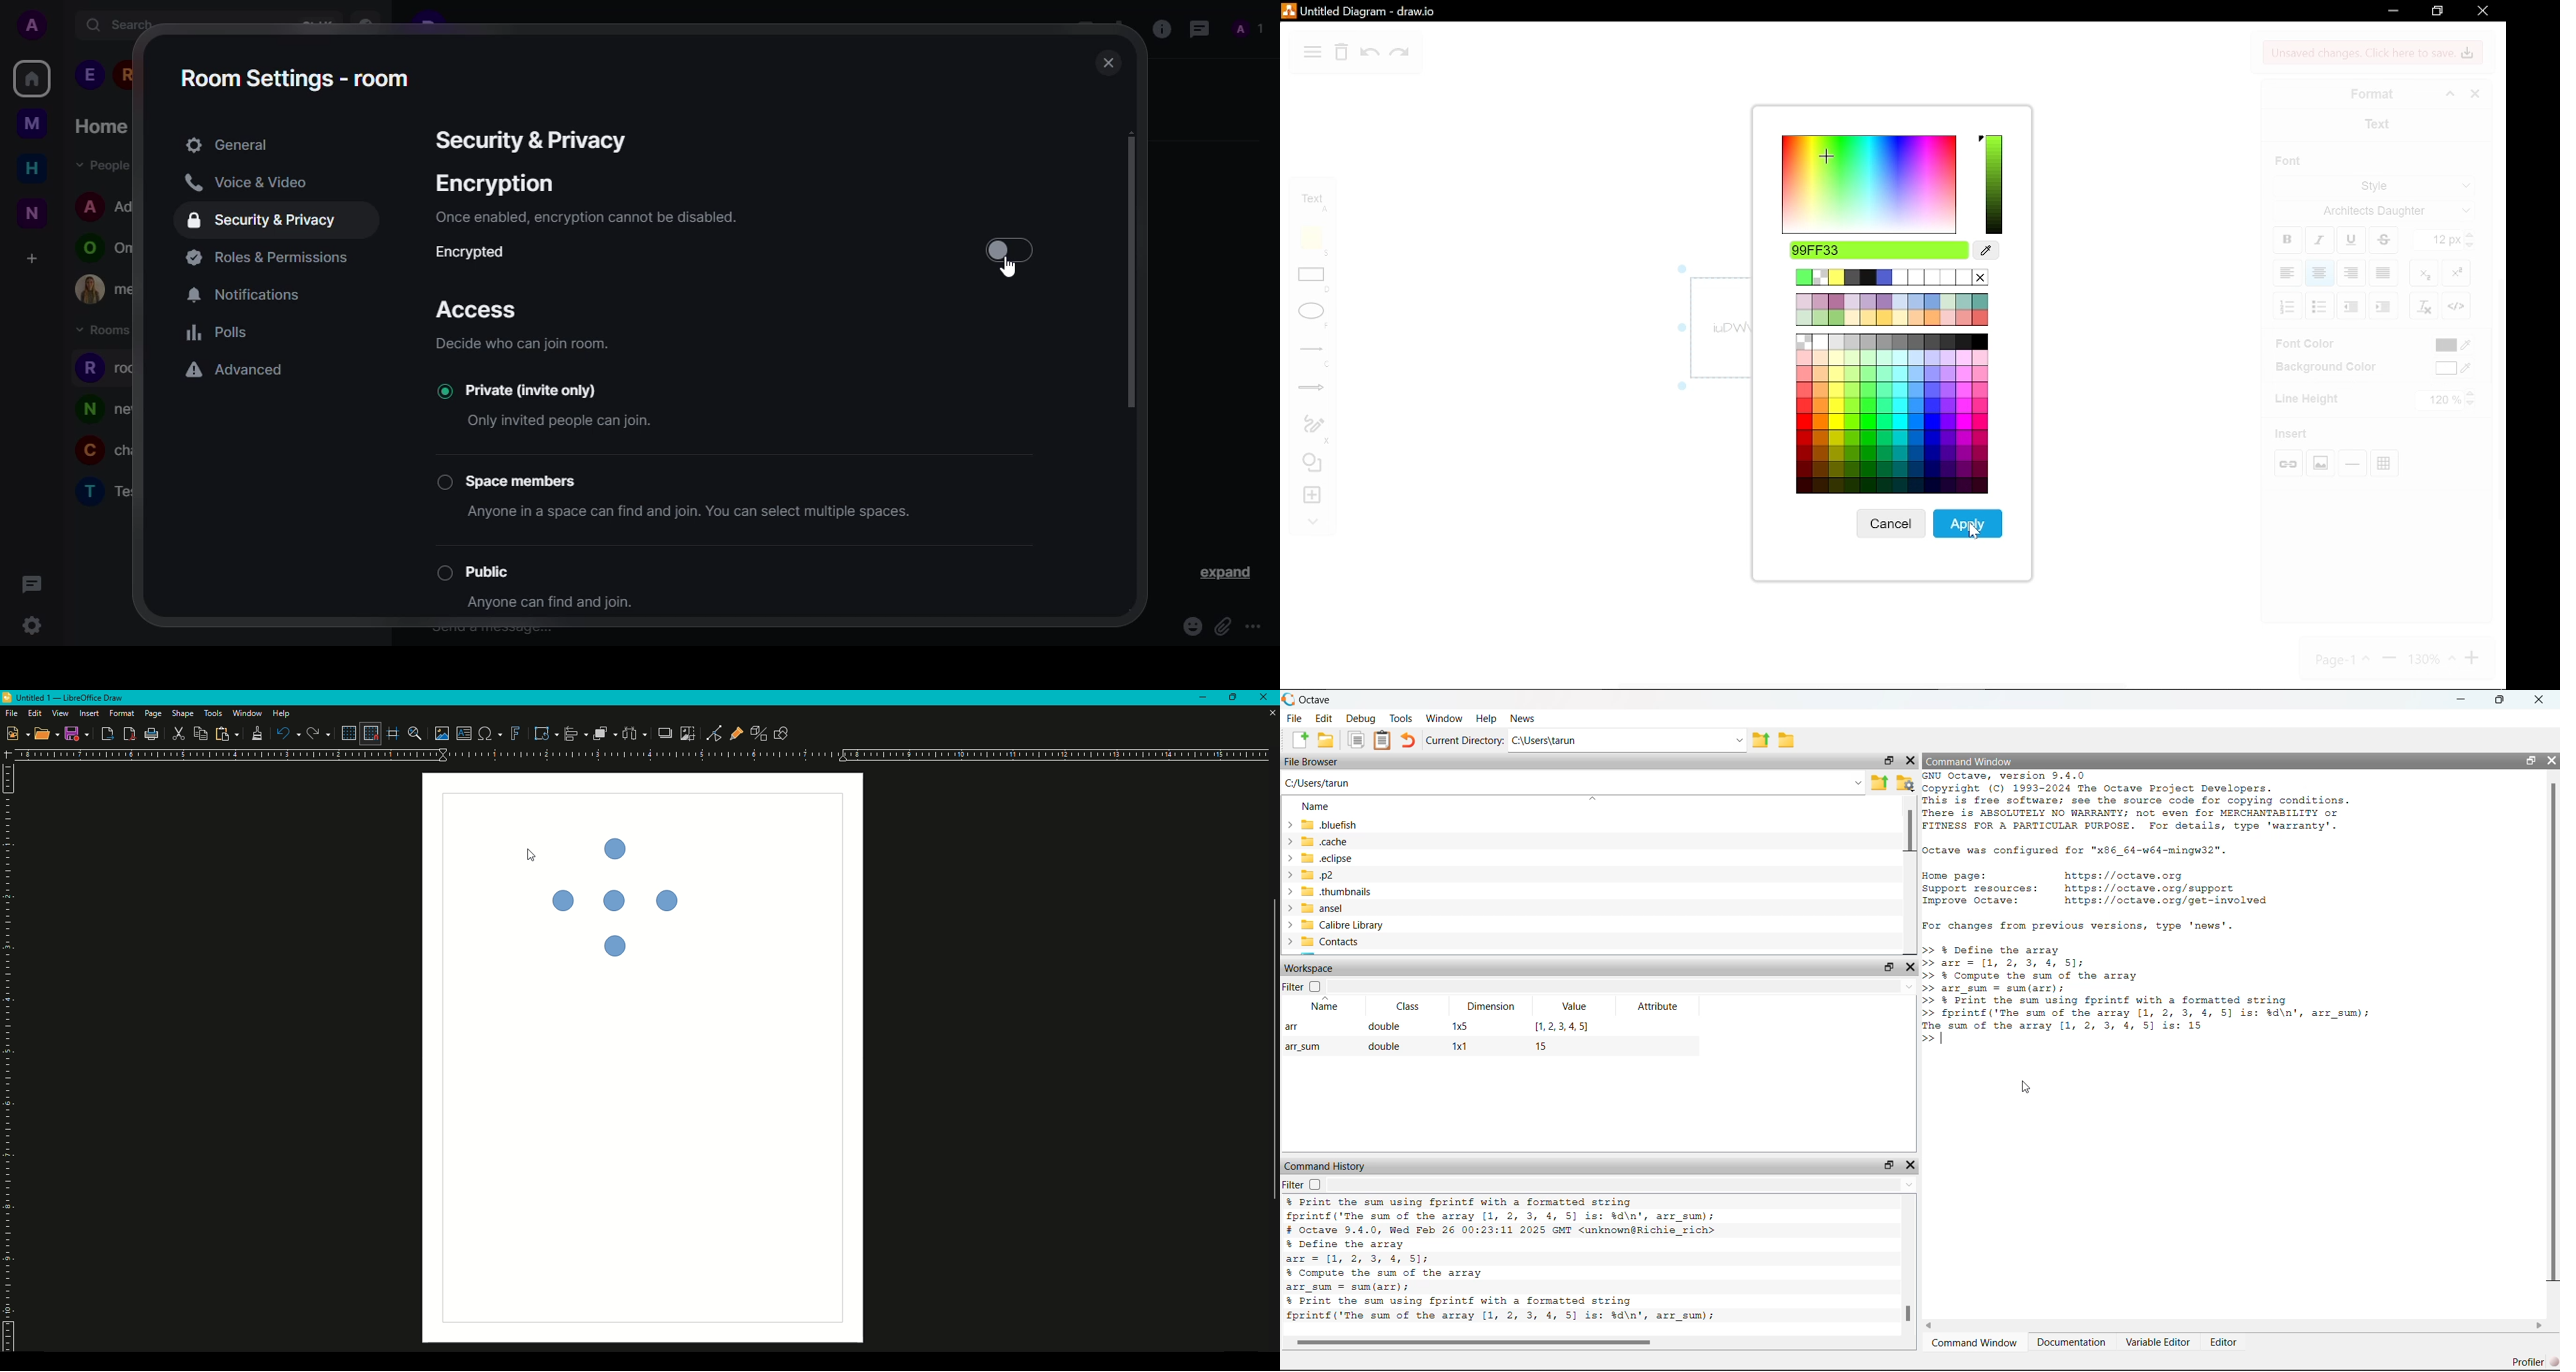  What do you see at coordinates (528, 853) in the screenshot?
I see `Cursor` at bounding box center [528, 853].